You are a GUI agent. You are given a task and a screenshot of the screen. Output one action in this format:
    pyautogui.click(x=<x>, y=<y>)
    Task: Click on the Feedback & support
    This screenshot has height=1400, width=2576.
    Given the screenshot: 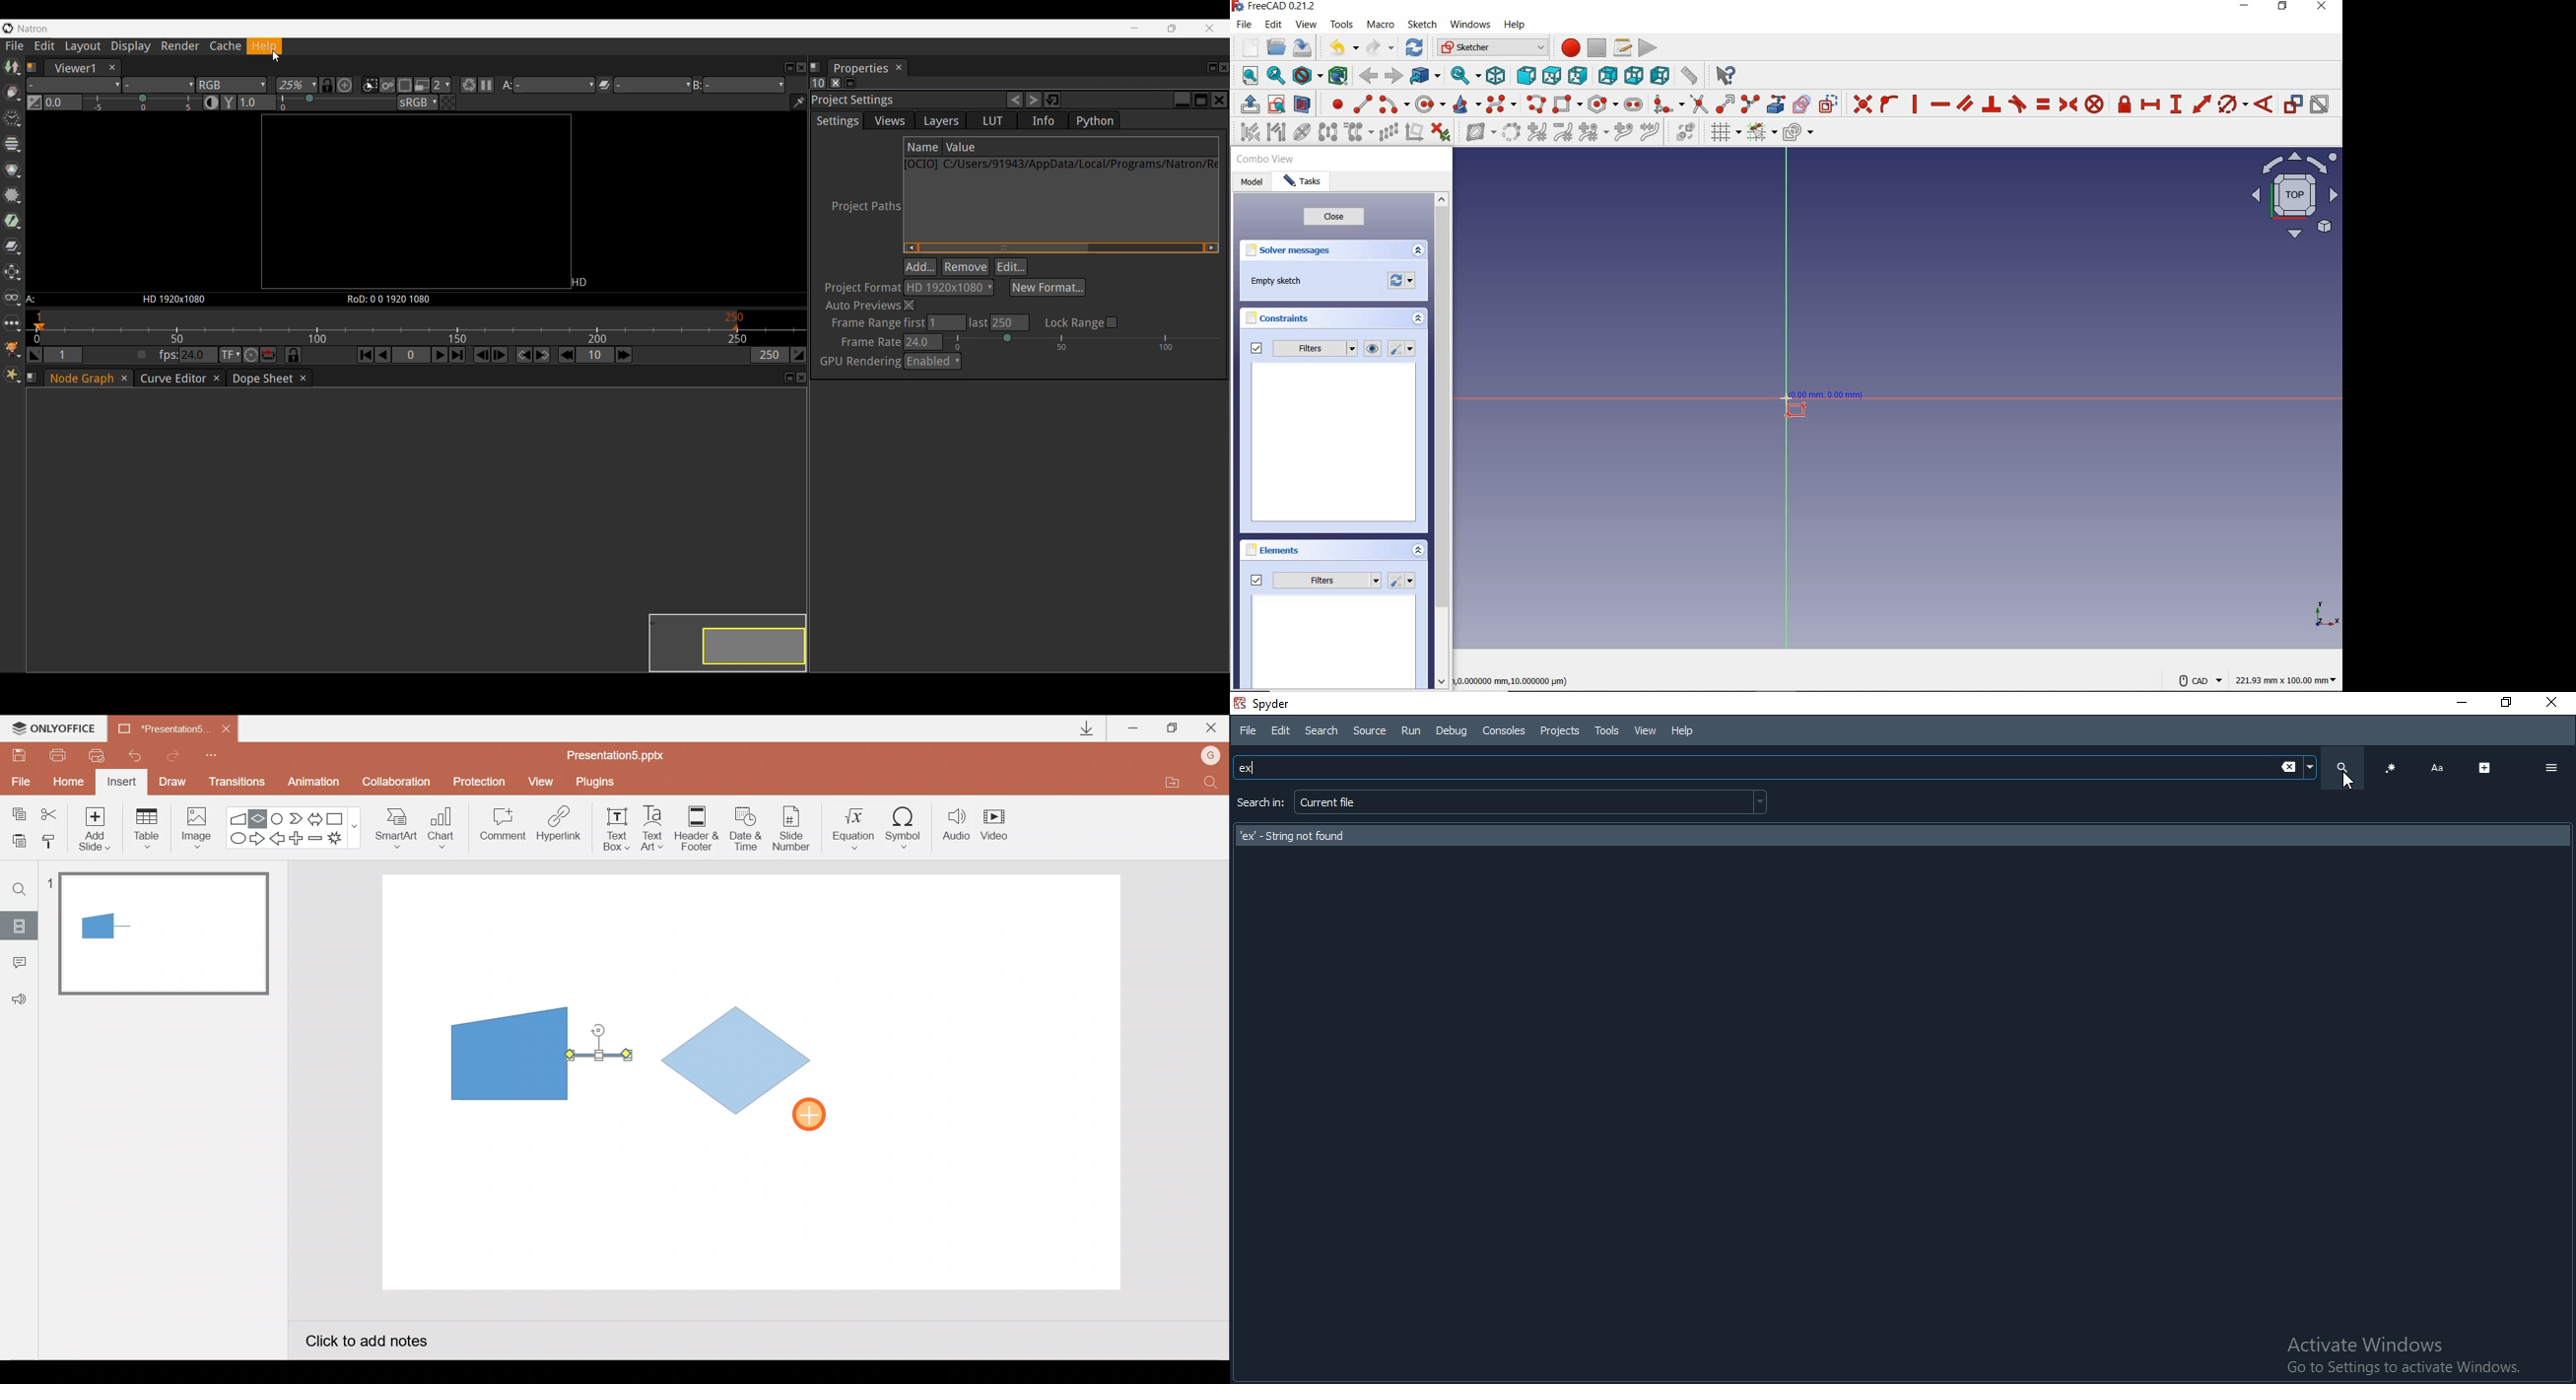 What is the action you would take?
    pyautogui.click(x=20, y=998)
    